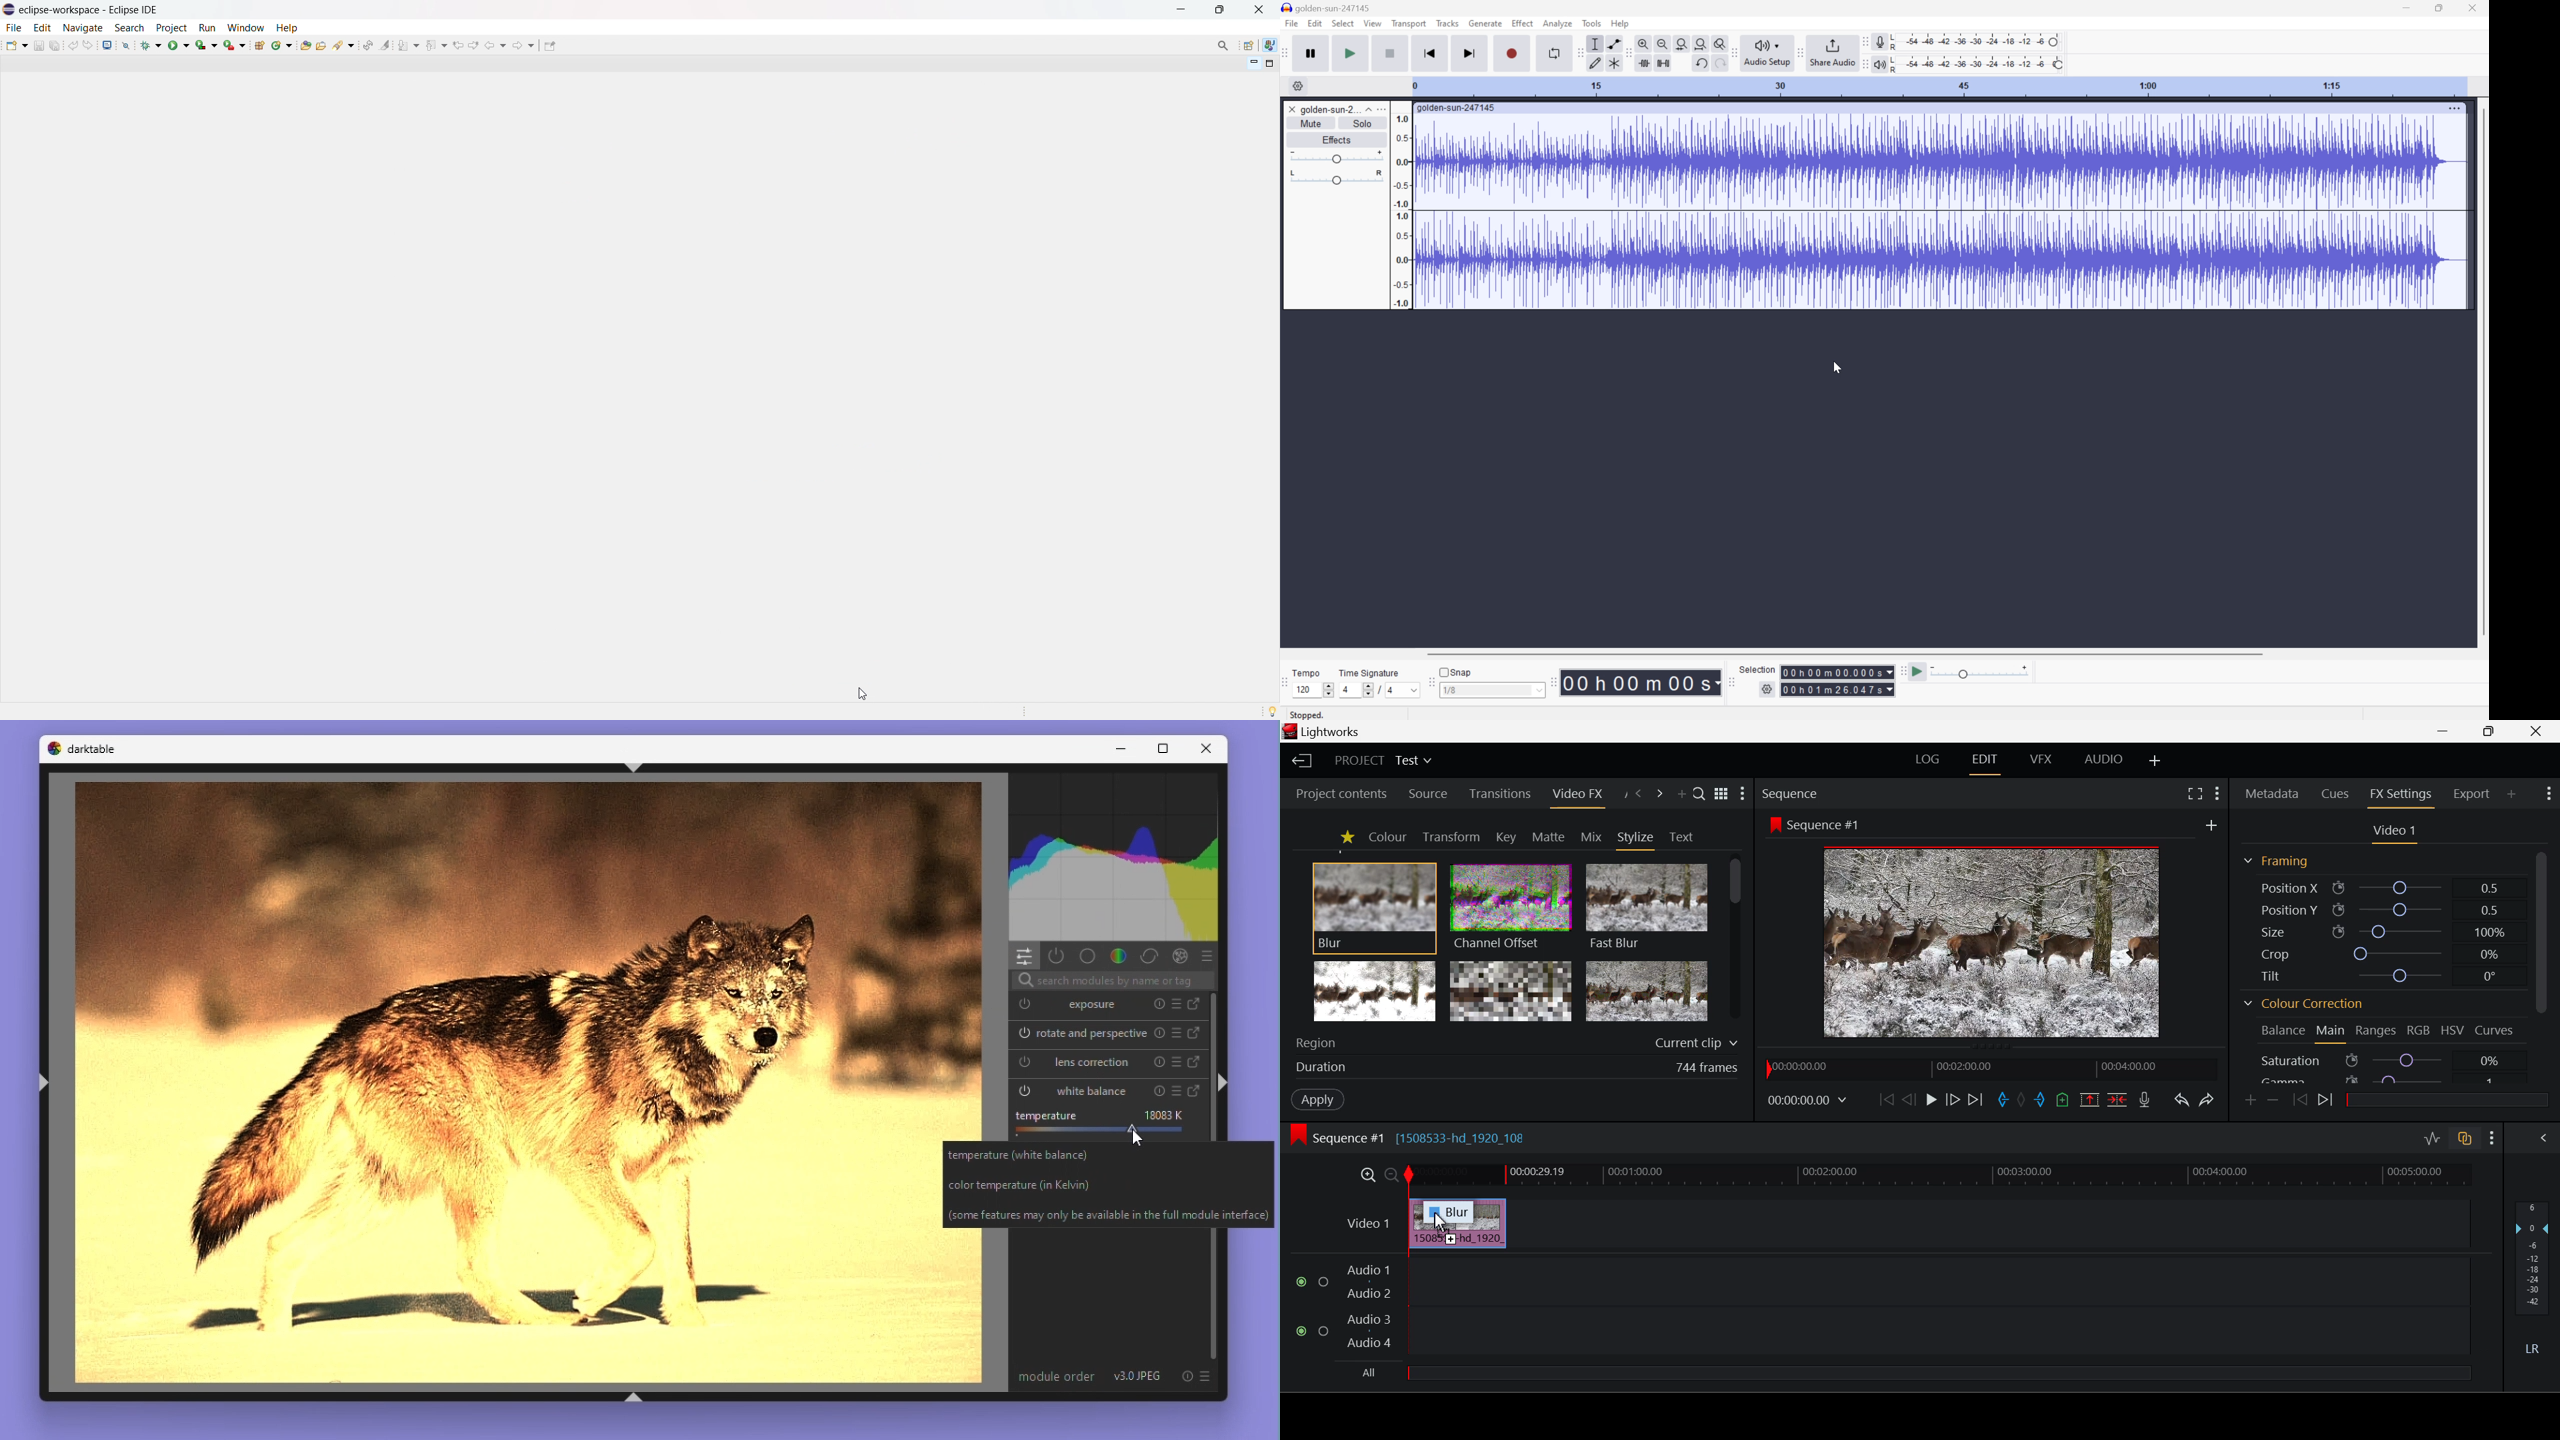  What do you see at coordinates (1110, 1122) in the screenshot?
I see `tempearture` at bounding box center [1110, 1122].